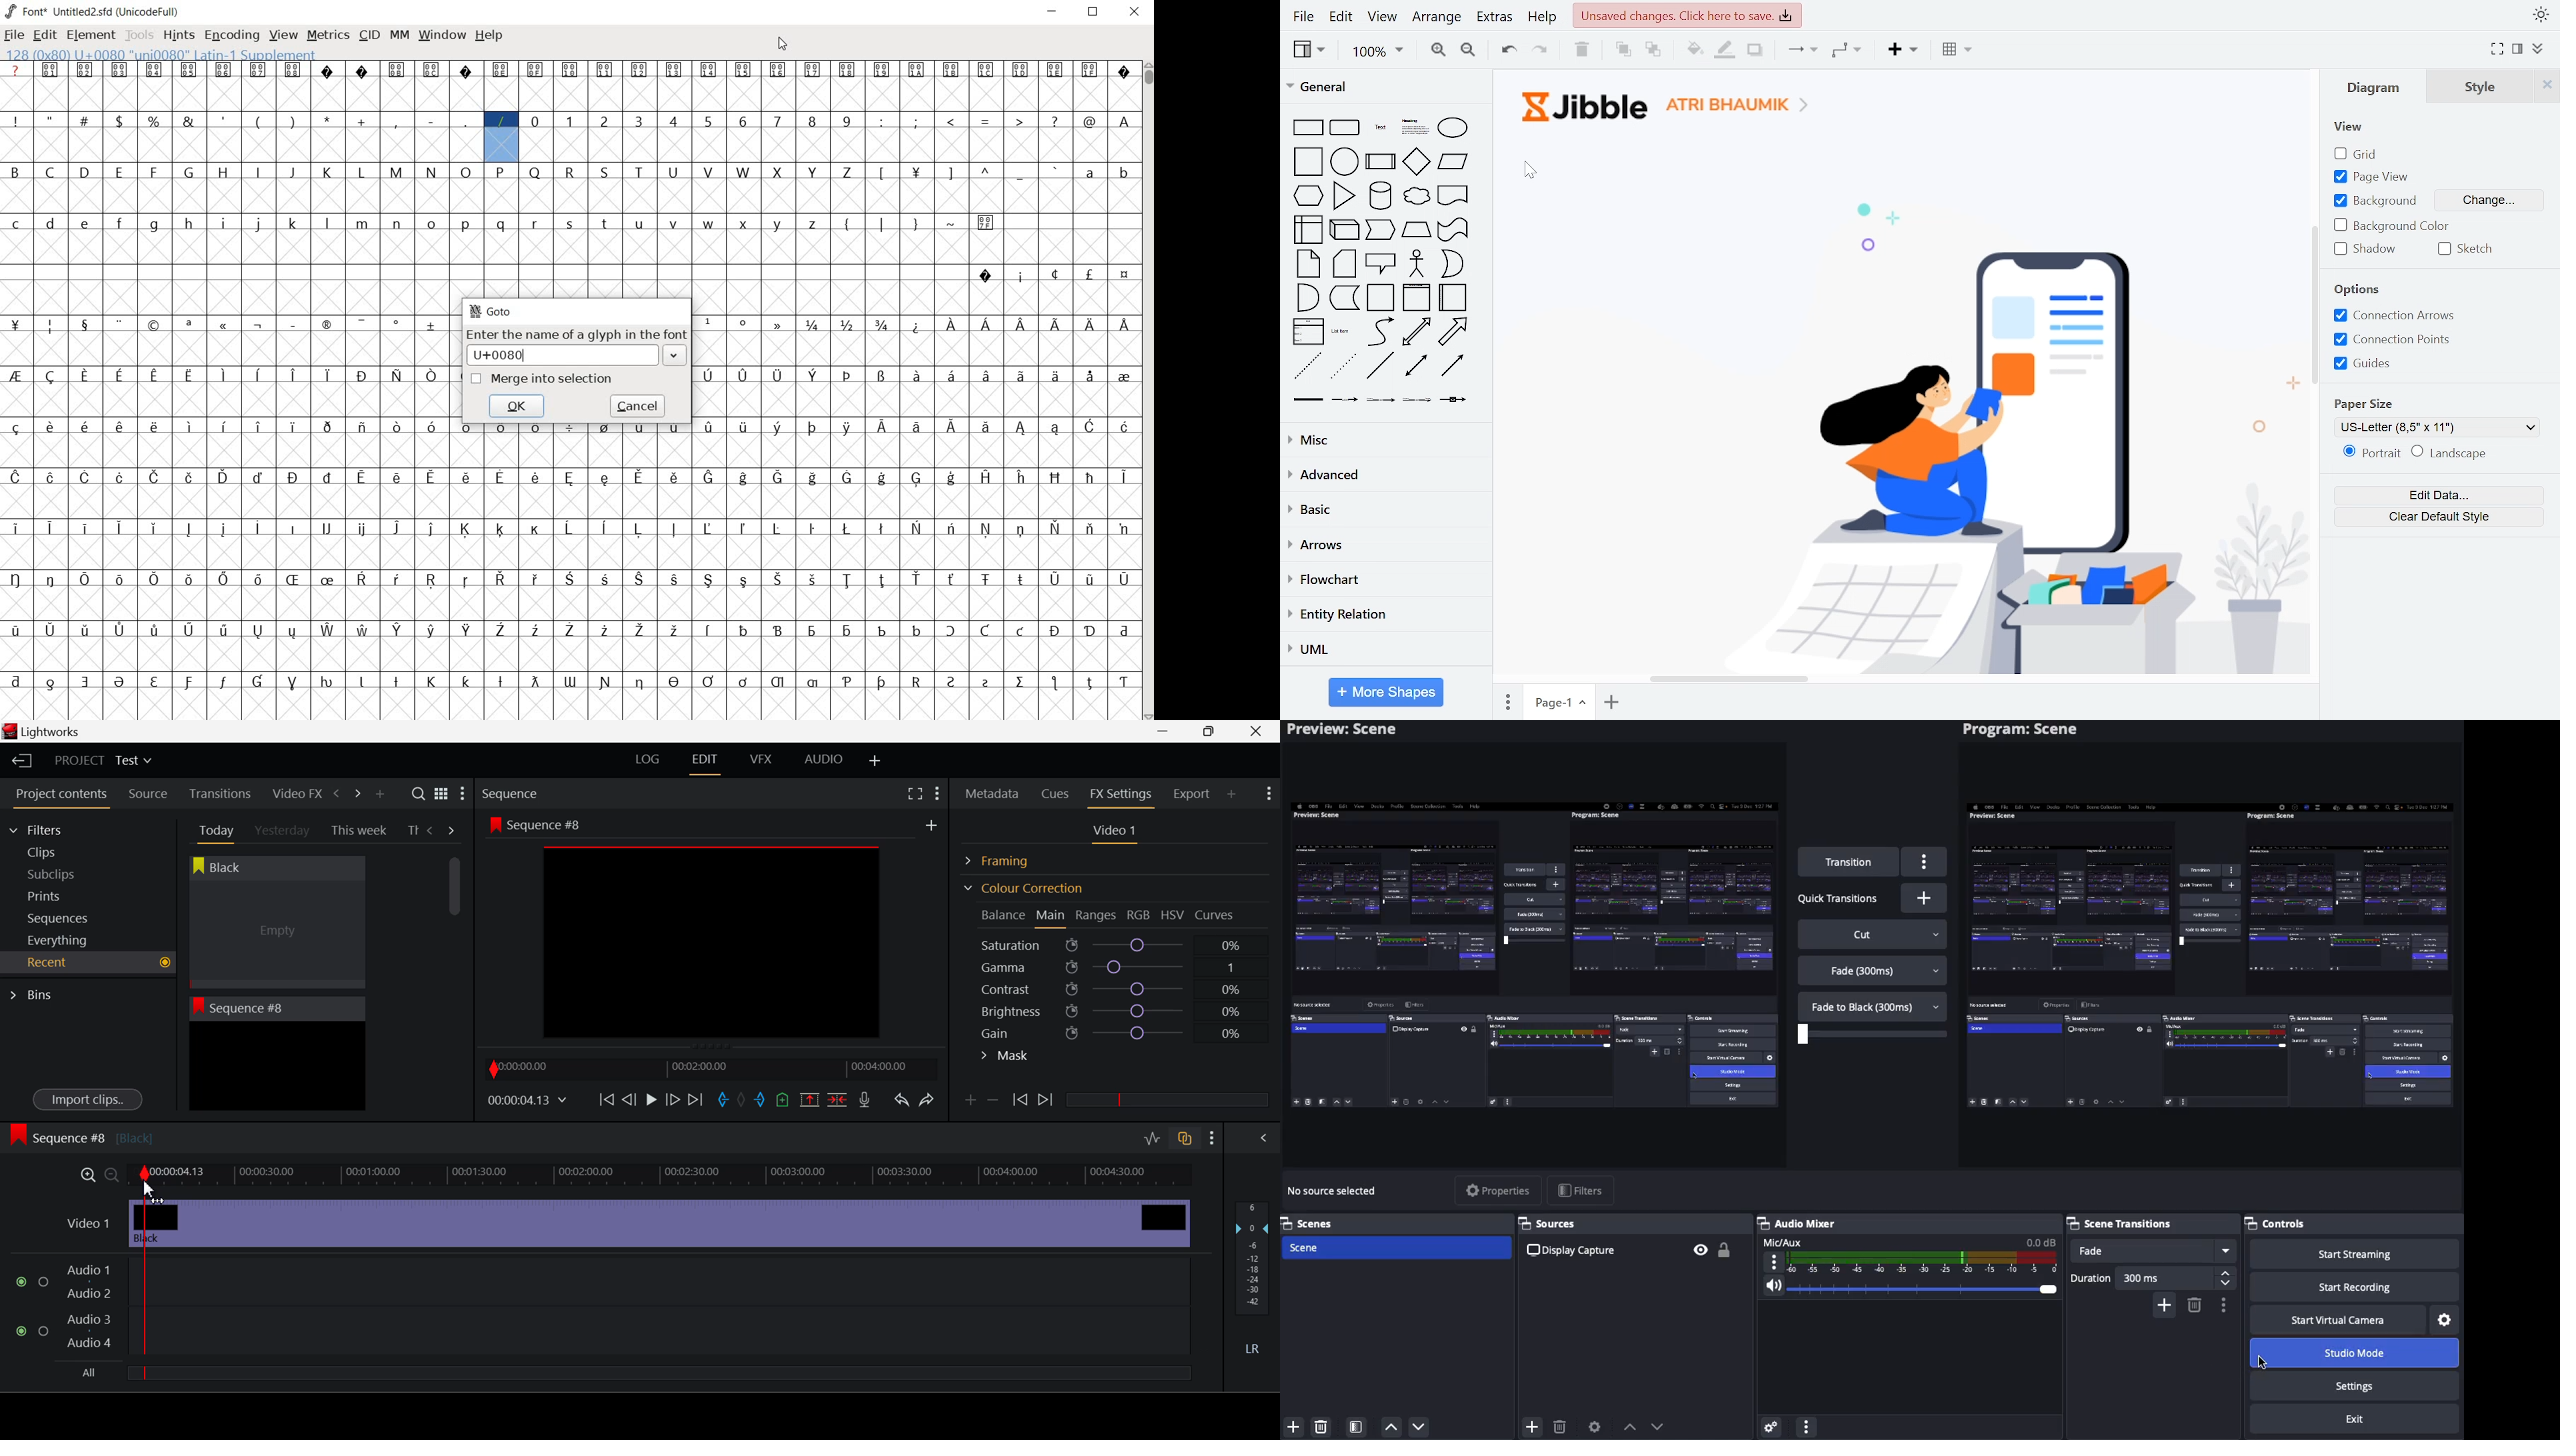 The image size is (2576, 1456). What do you see at coordinates (647, 759) in the screenshot?
I see `LOG Layout` at bounding box center [647, 759].